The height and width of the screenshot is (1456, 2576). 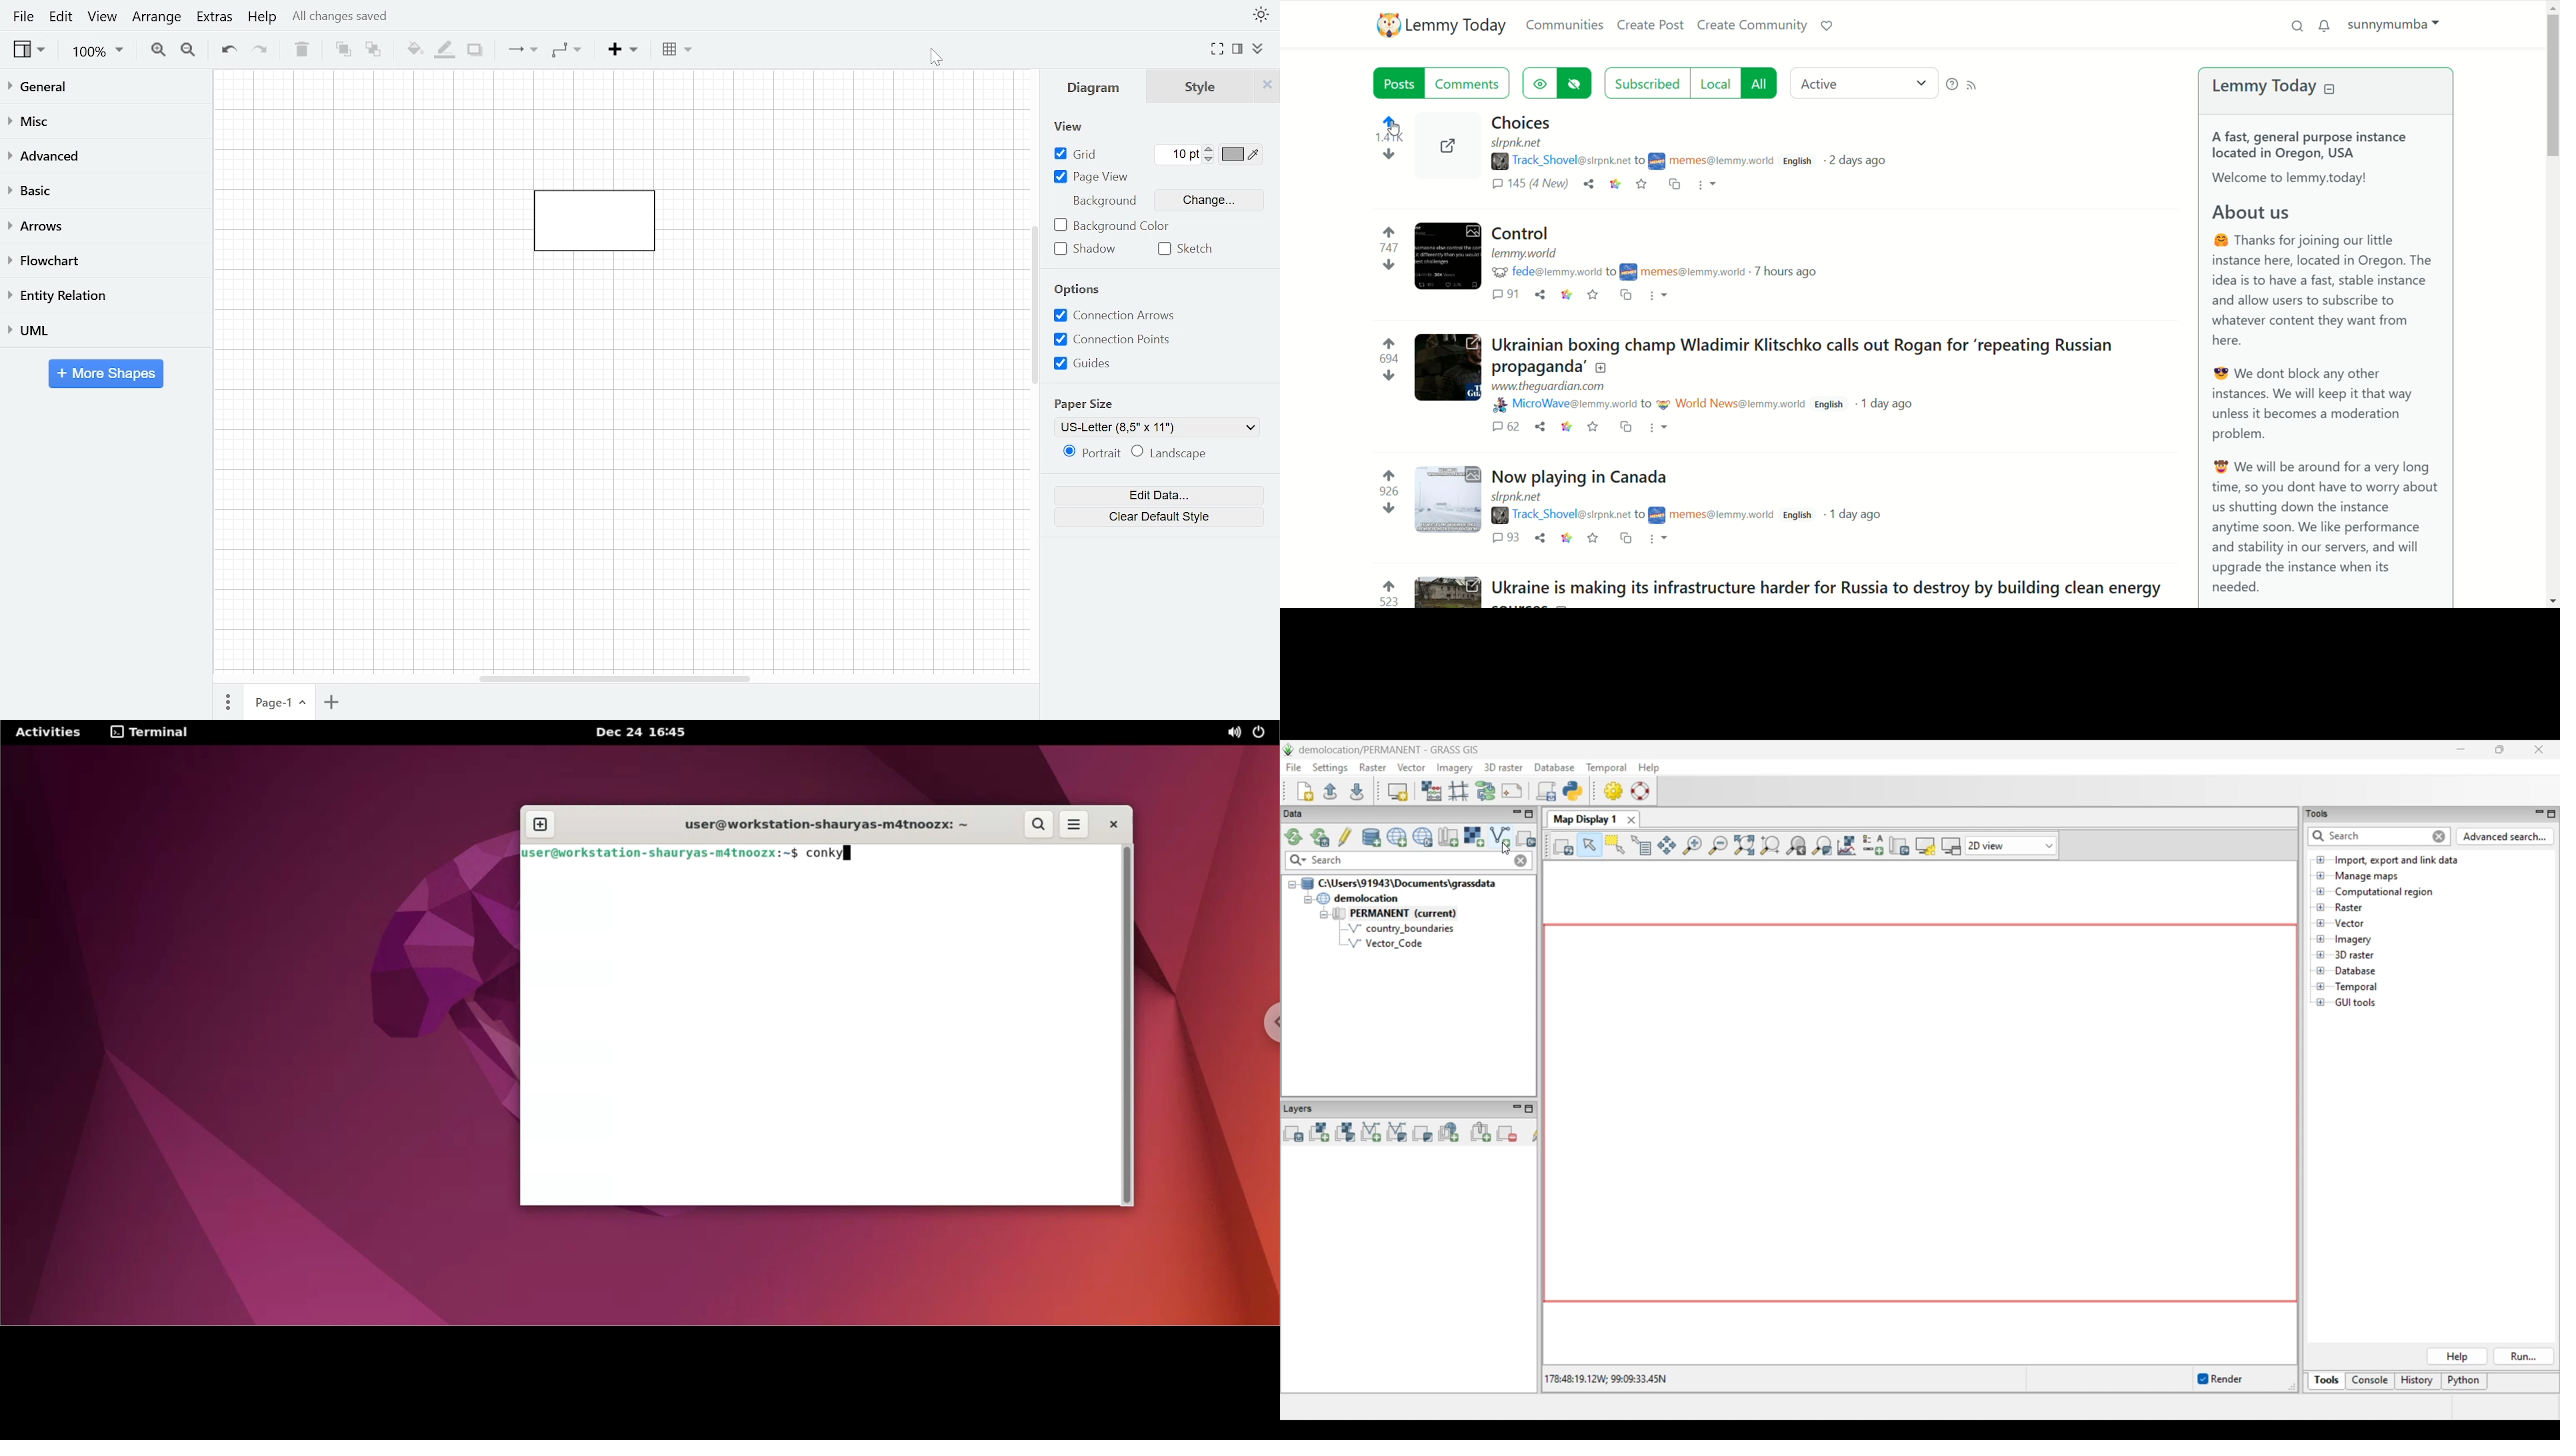 What do you see at coordinates (1826, 28) in the screenshot?
I see `support lemmy` at bounding box center [1826, 28].